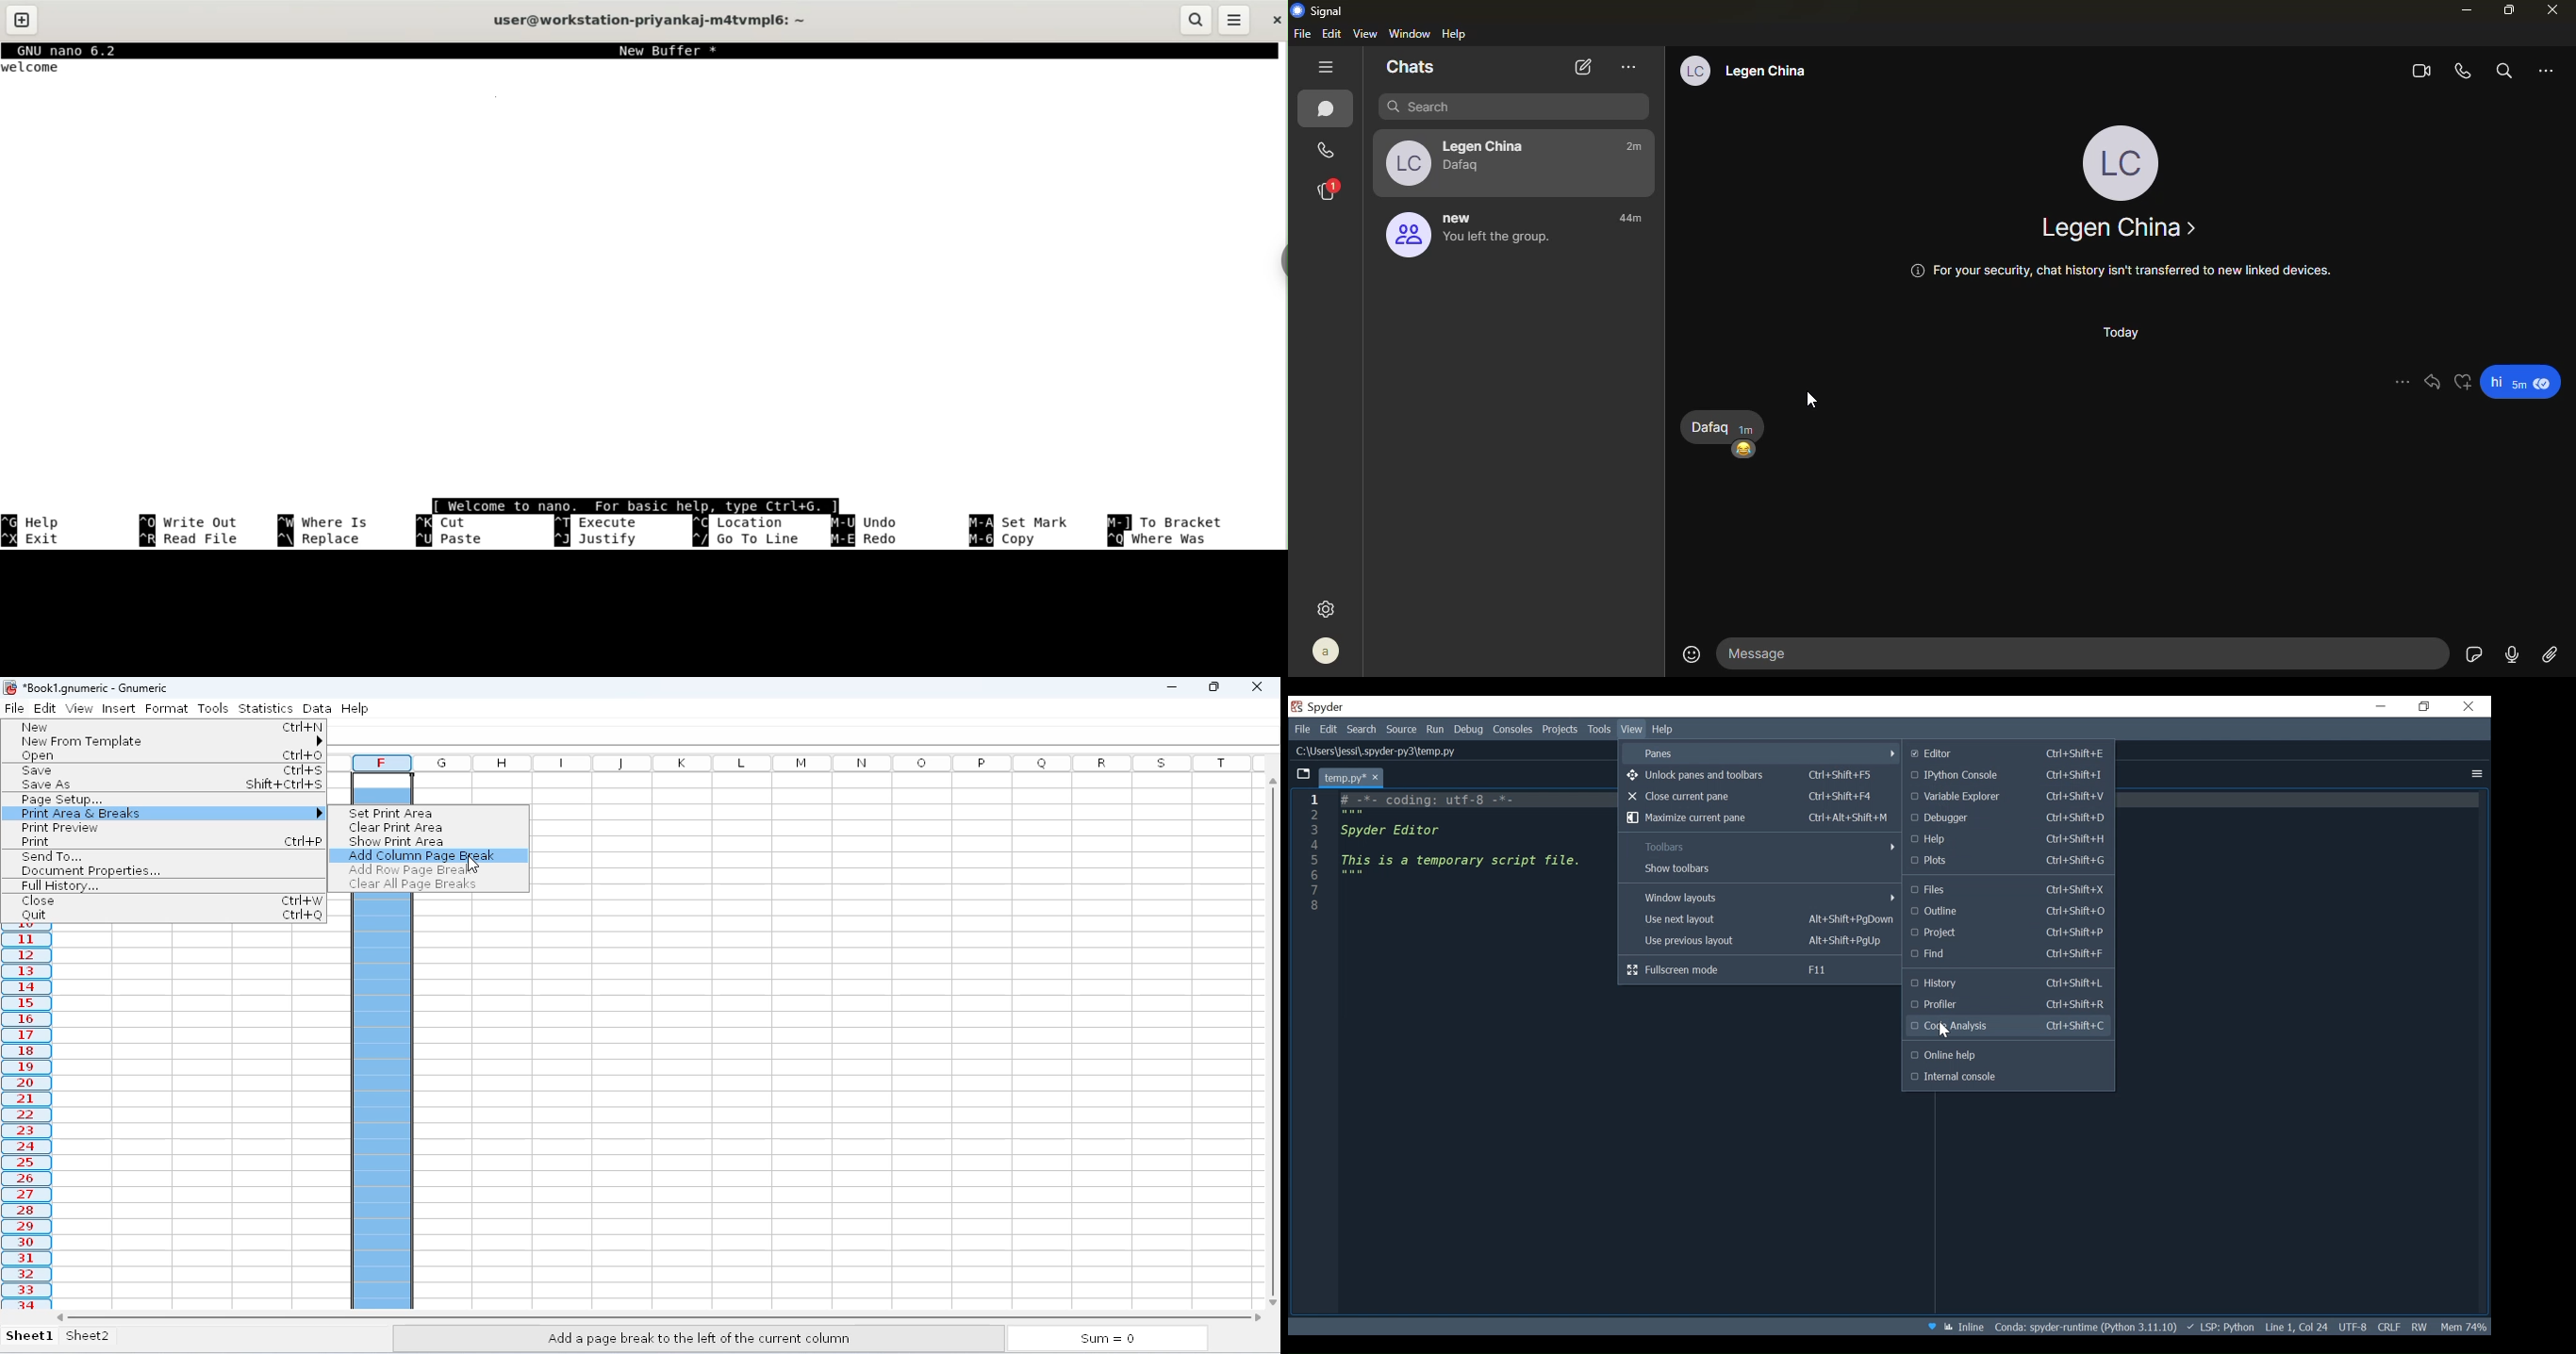 Image resolution: width=2576 pixels, height=1372 pixels. What do you see at coordinates (23, 19) in the screenshot?
I see `new tab` at bounding box center [23, 19].